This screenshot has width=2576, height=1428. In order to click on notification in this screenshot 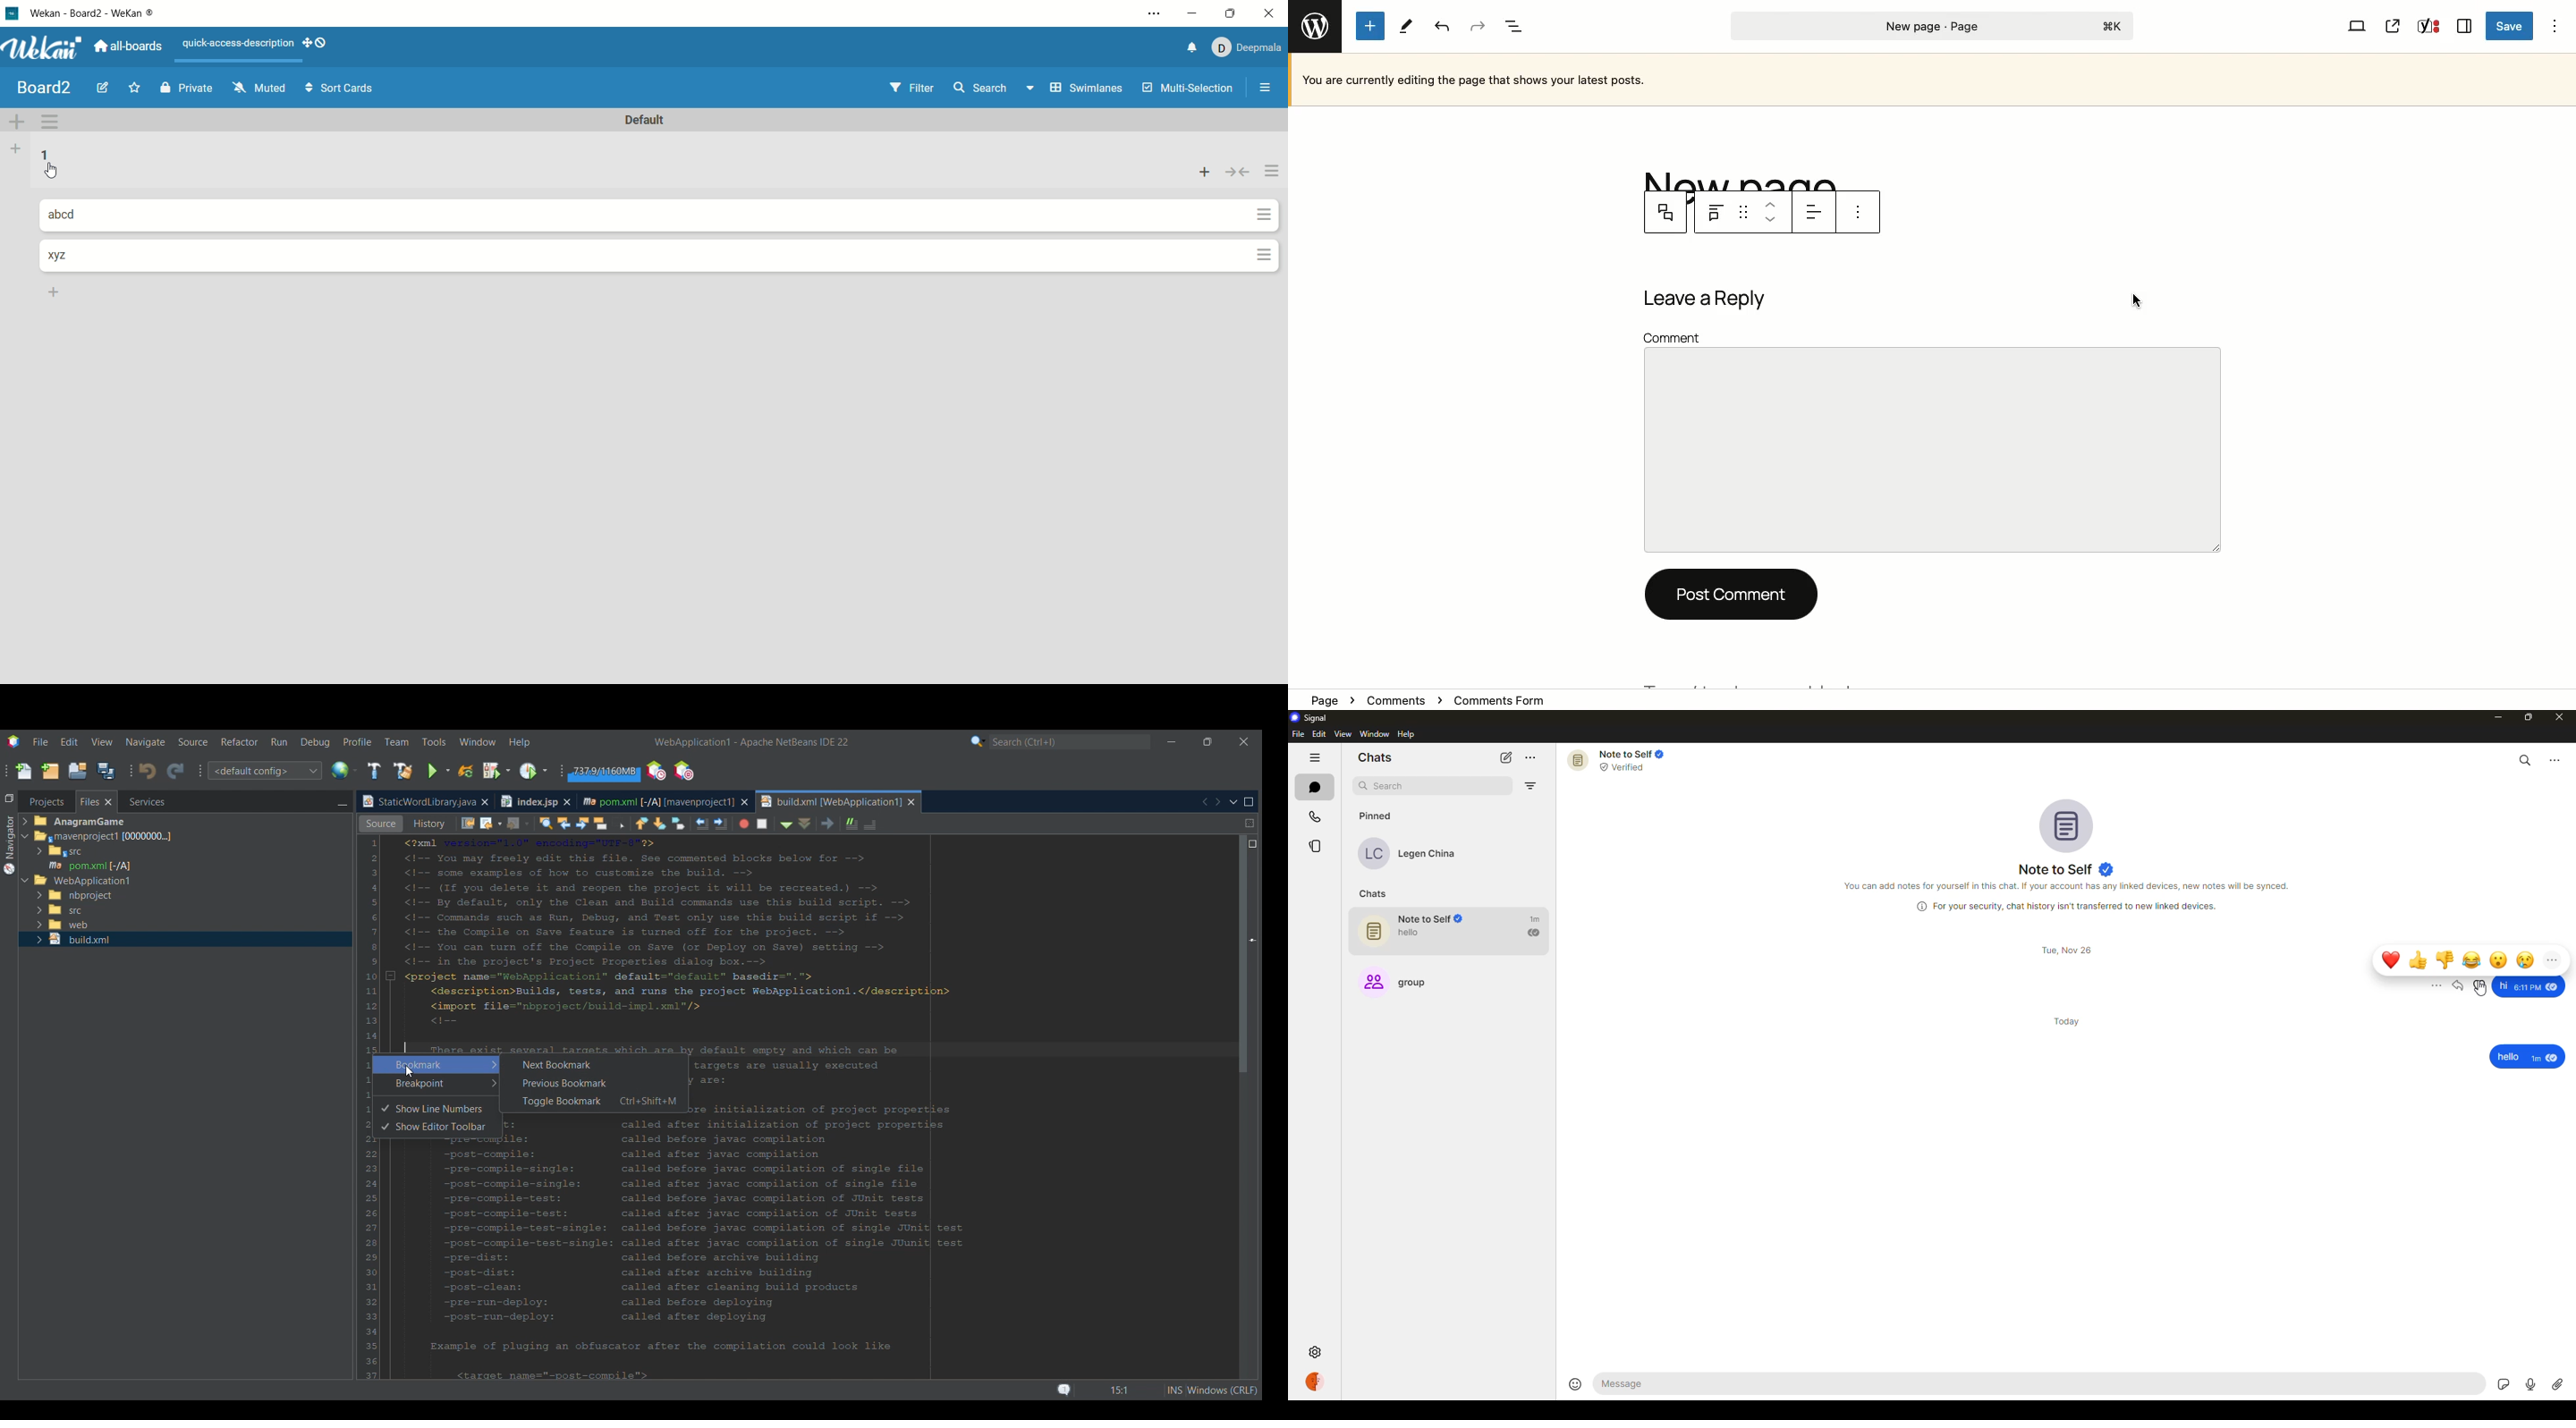, I will do `click(1185, 48)`.